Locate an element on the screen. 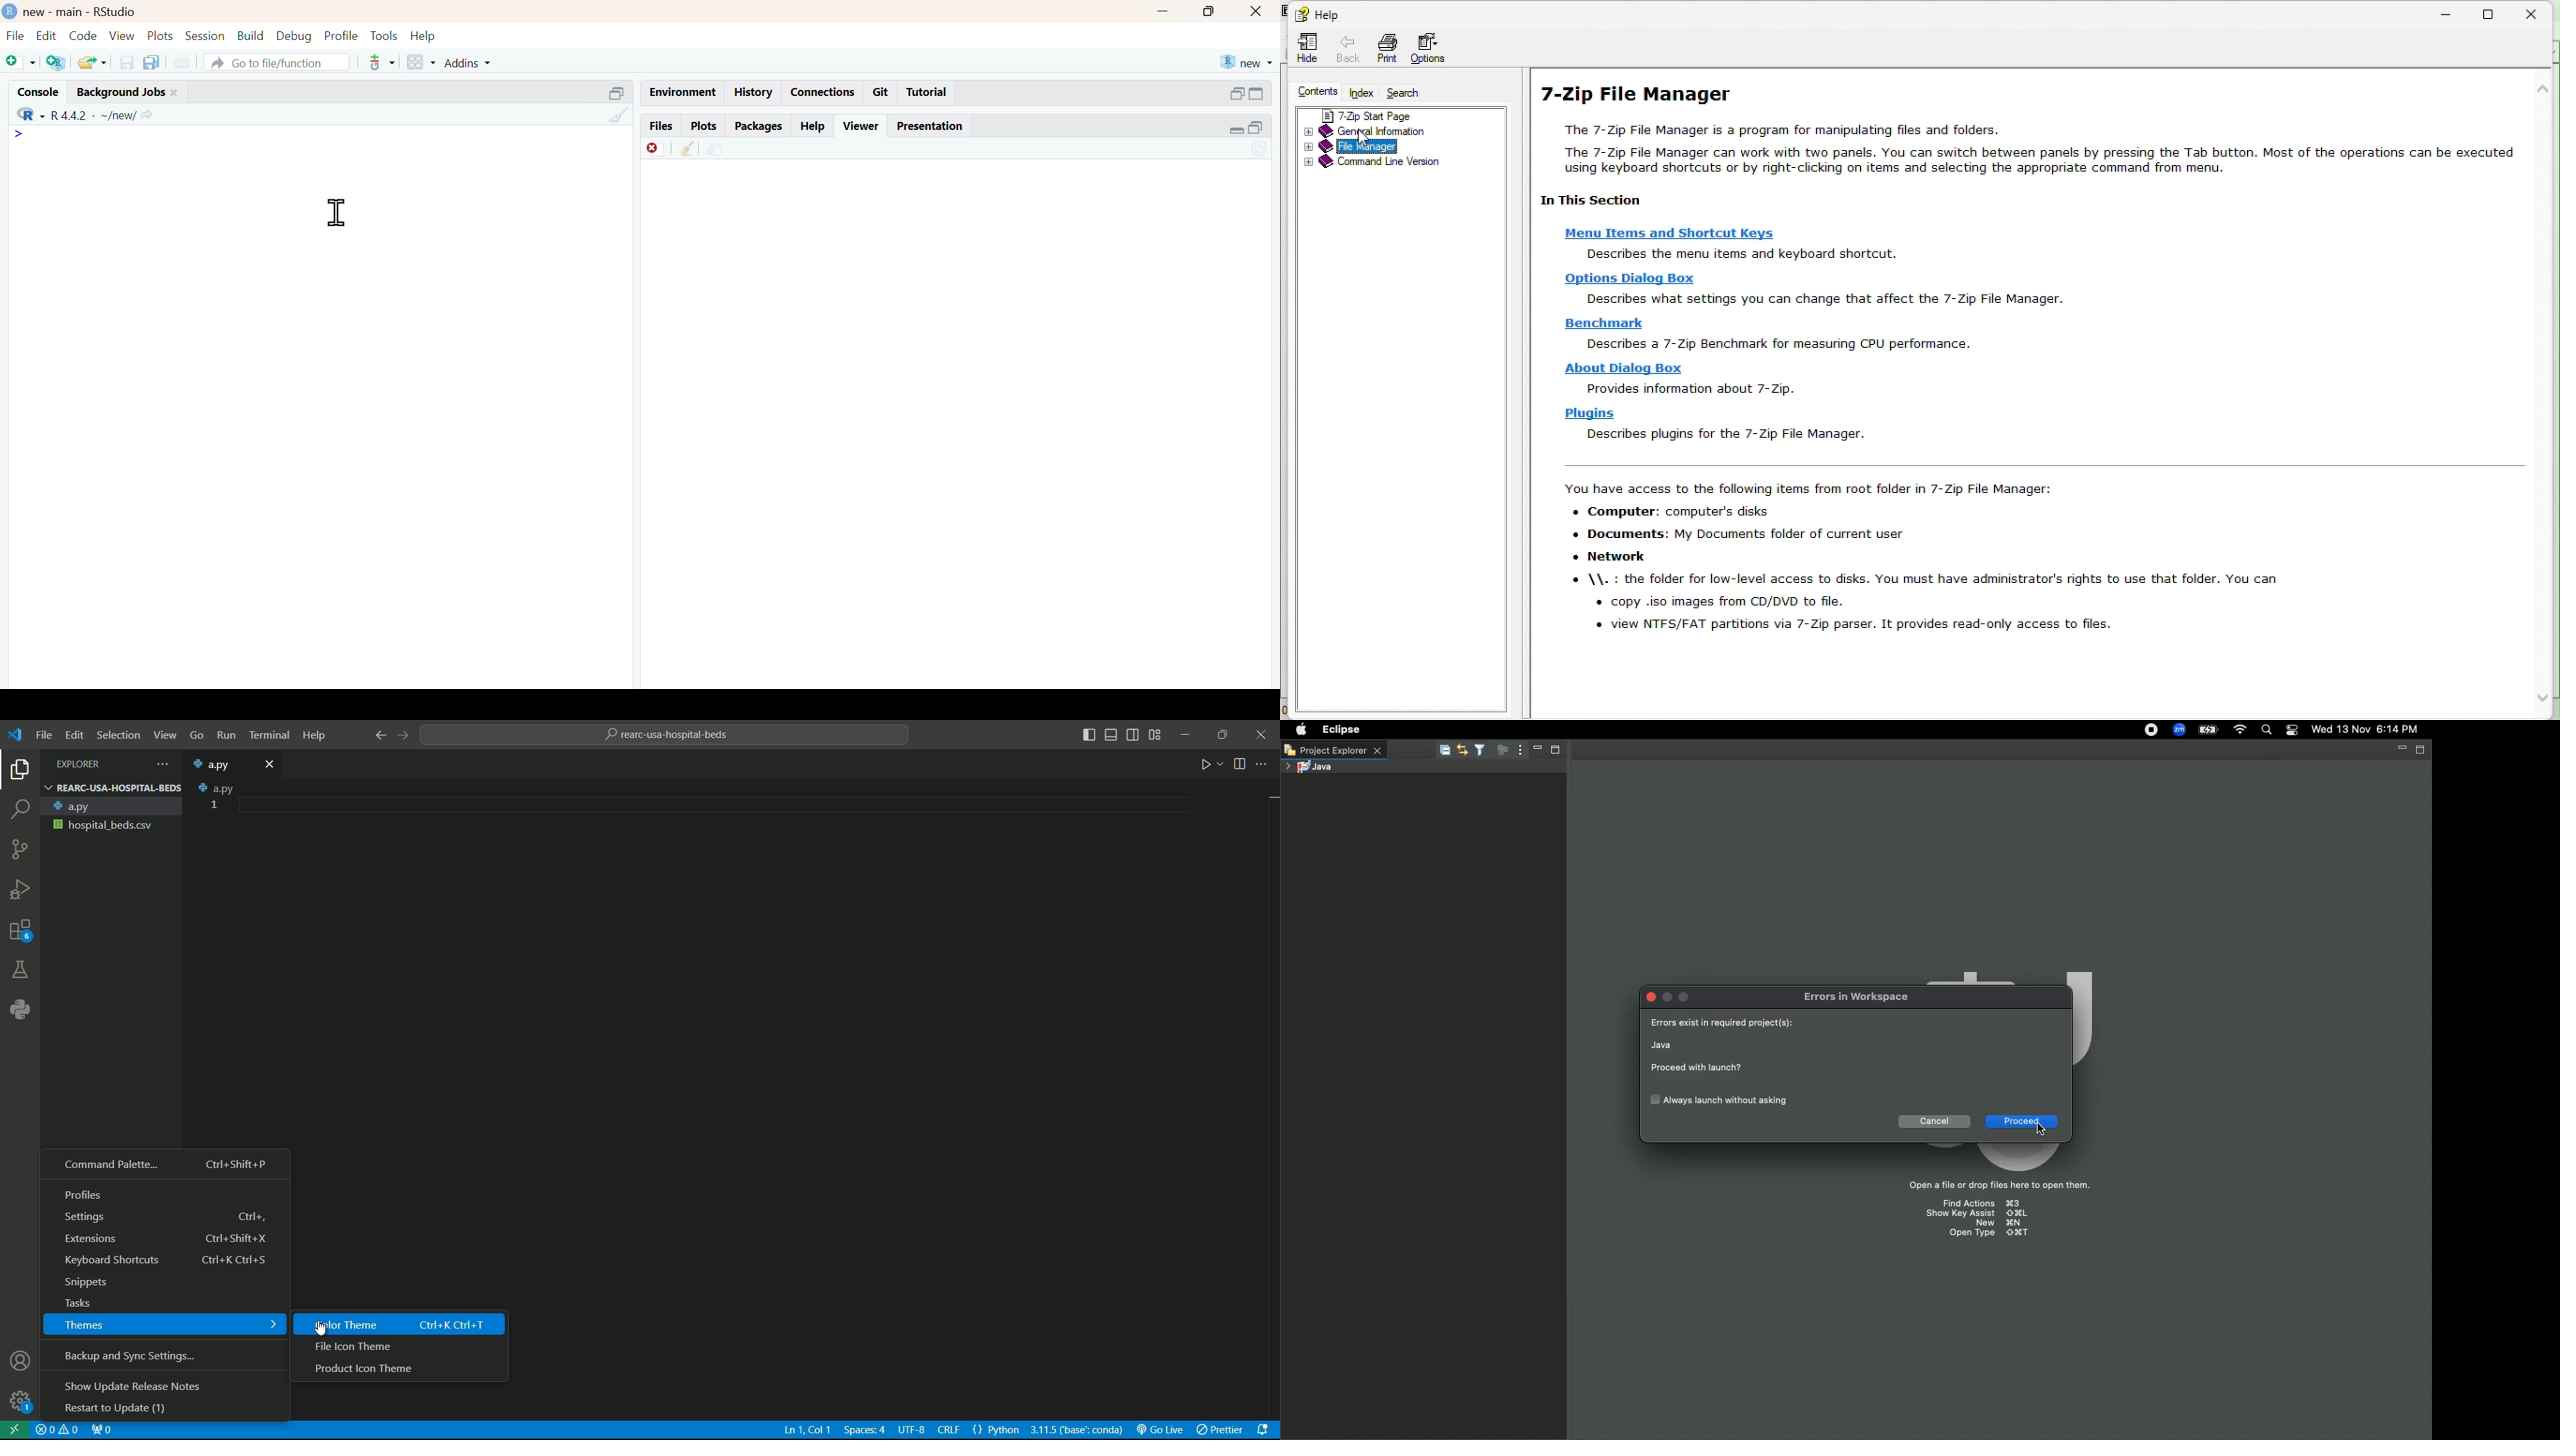  plots is located at coordinates (703, 127).